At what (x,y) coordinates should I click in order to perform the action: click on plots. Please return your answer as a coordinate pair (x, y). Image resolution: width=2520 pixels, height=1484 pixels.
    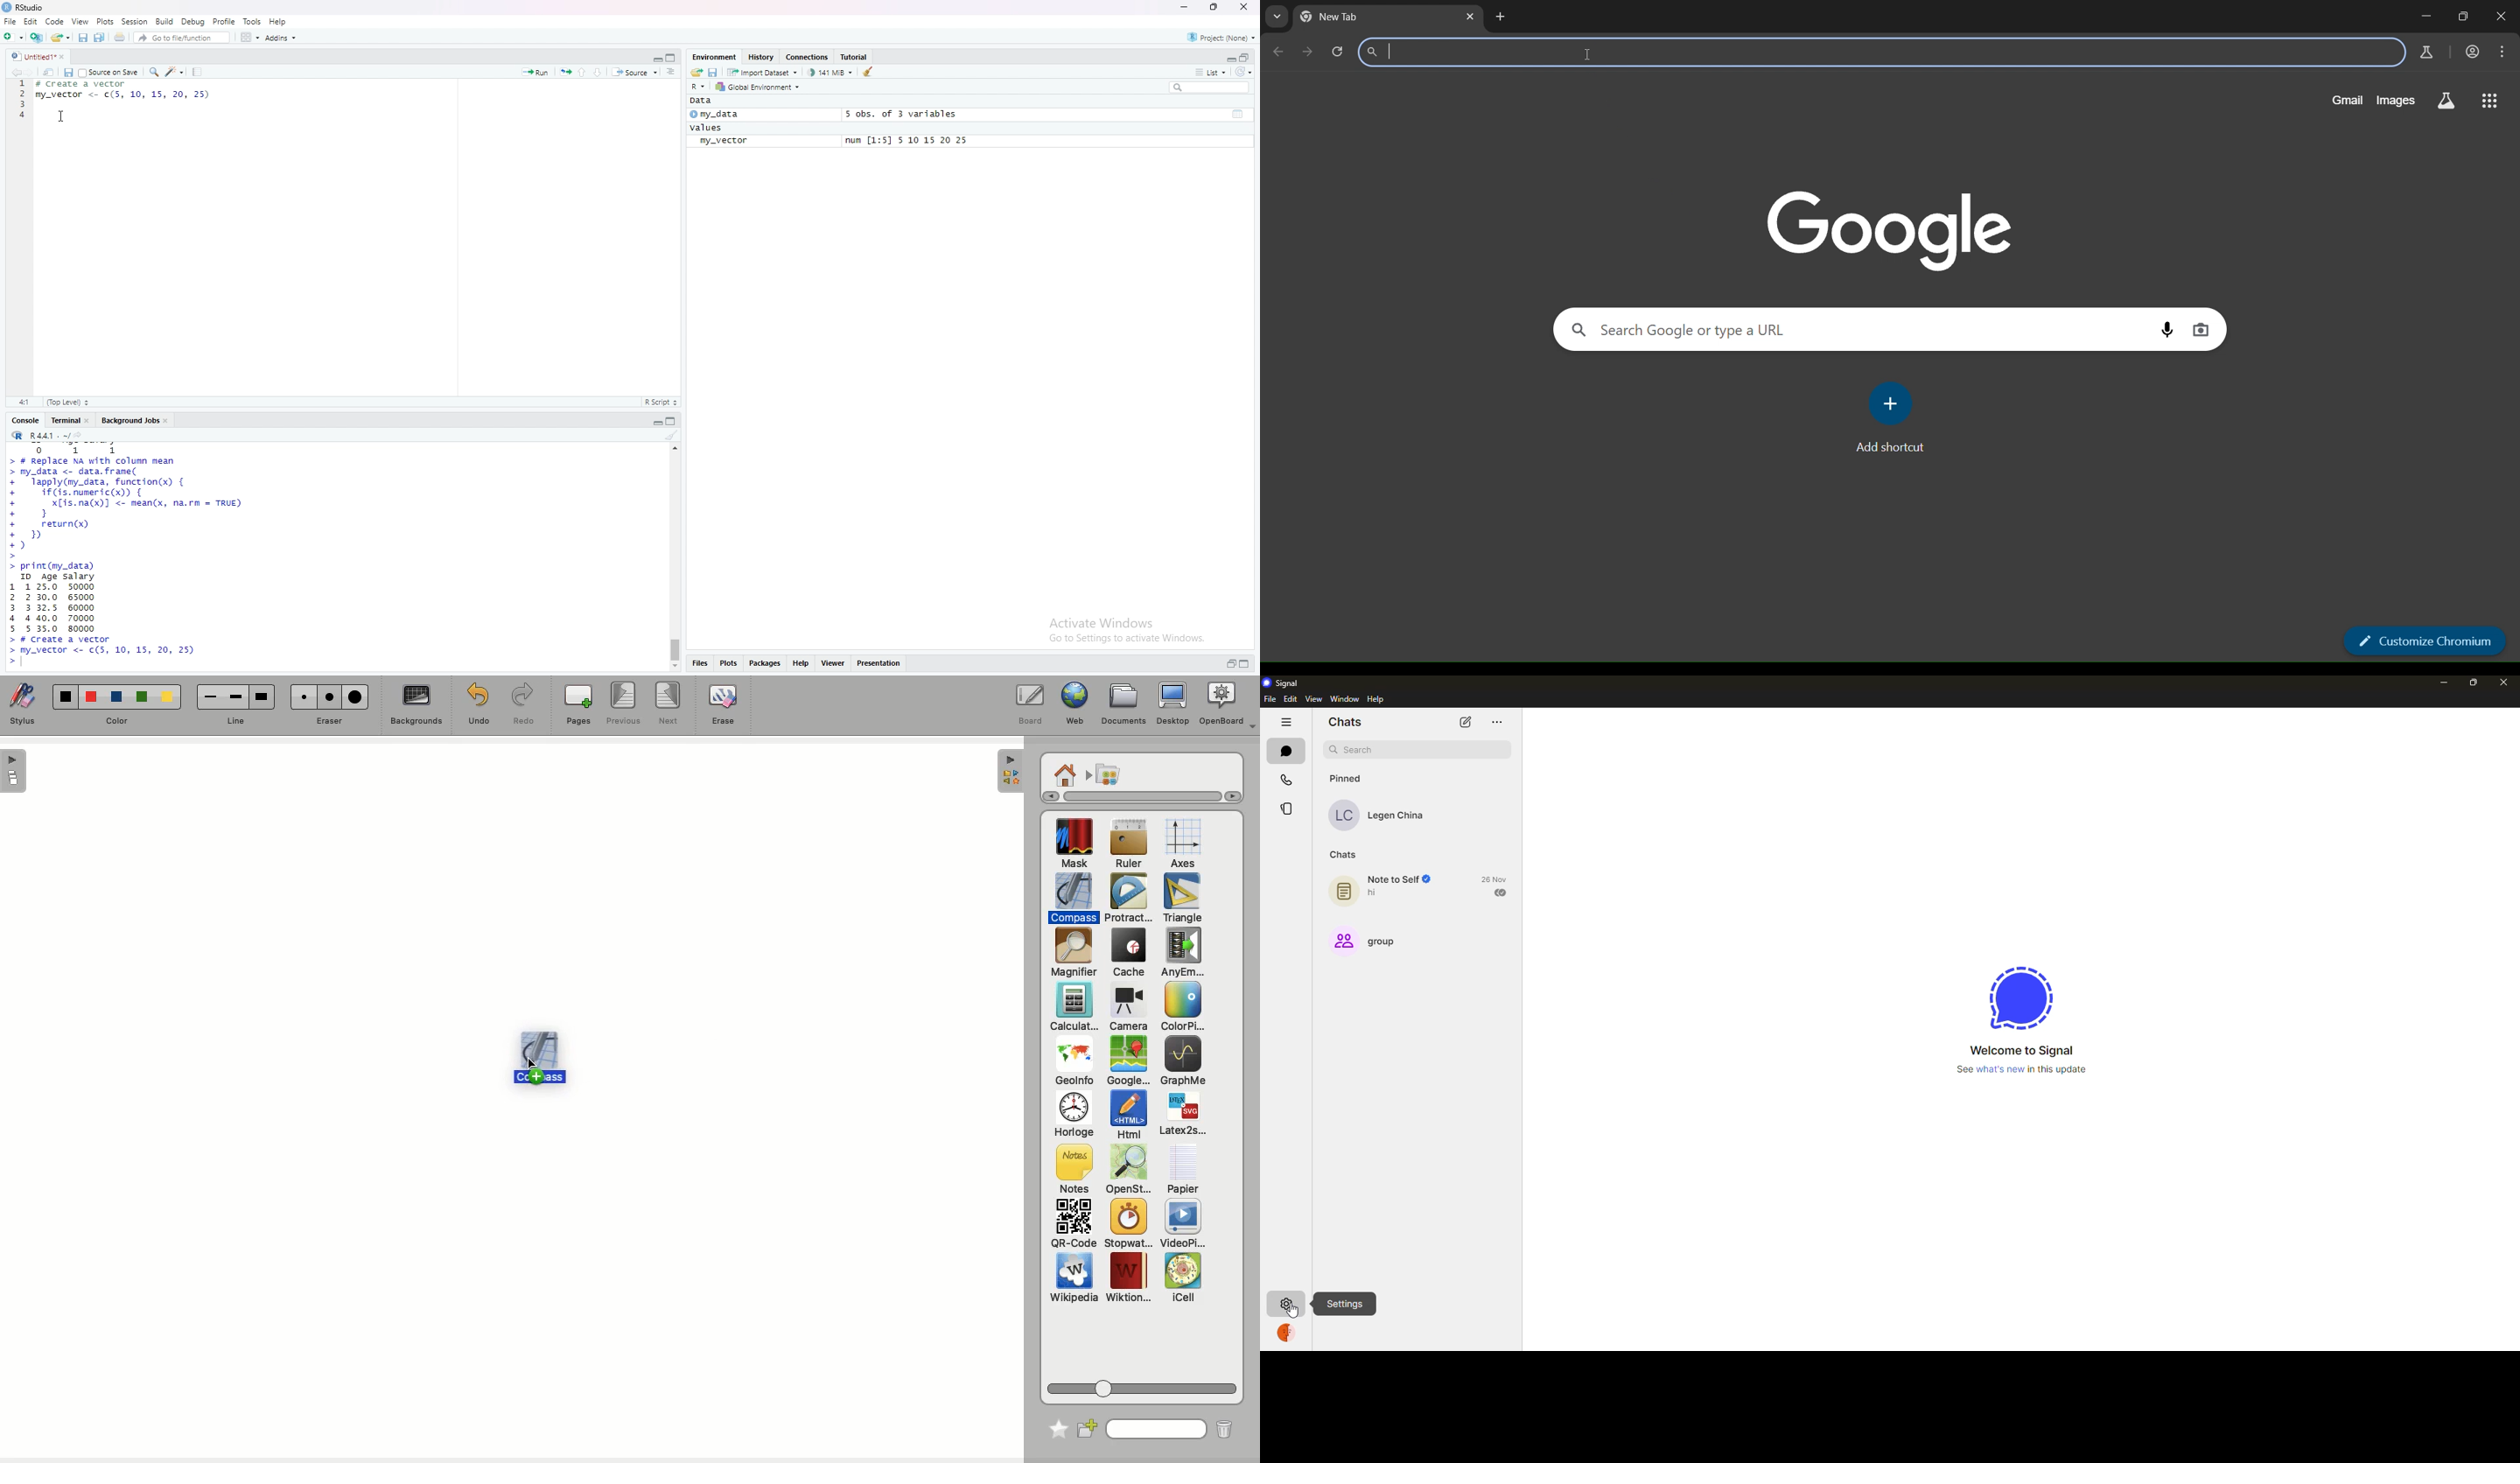
    Looking at the image, I should click on (730, 663).